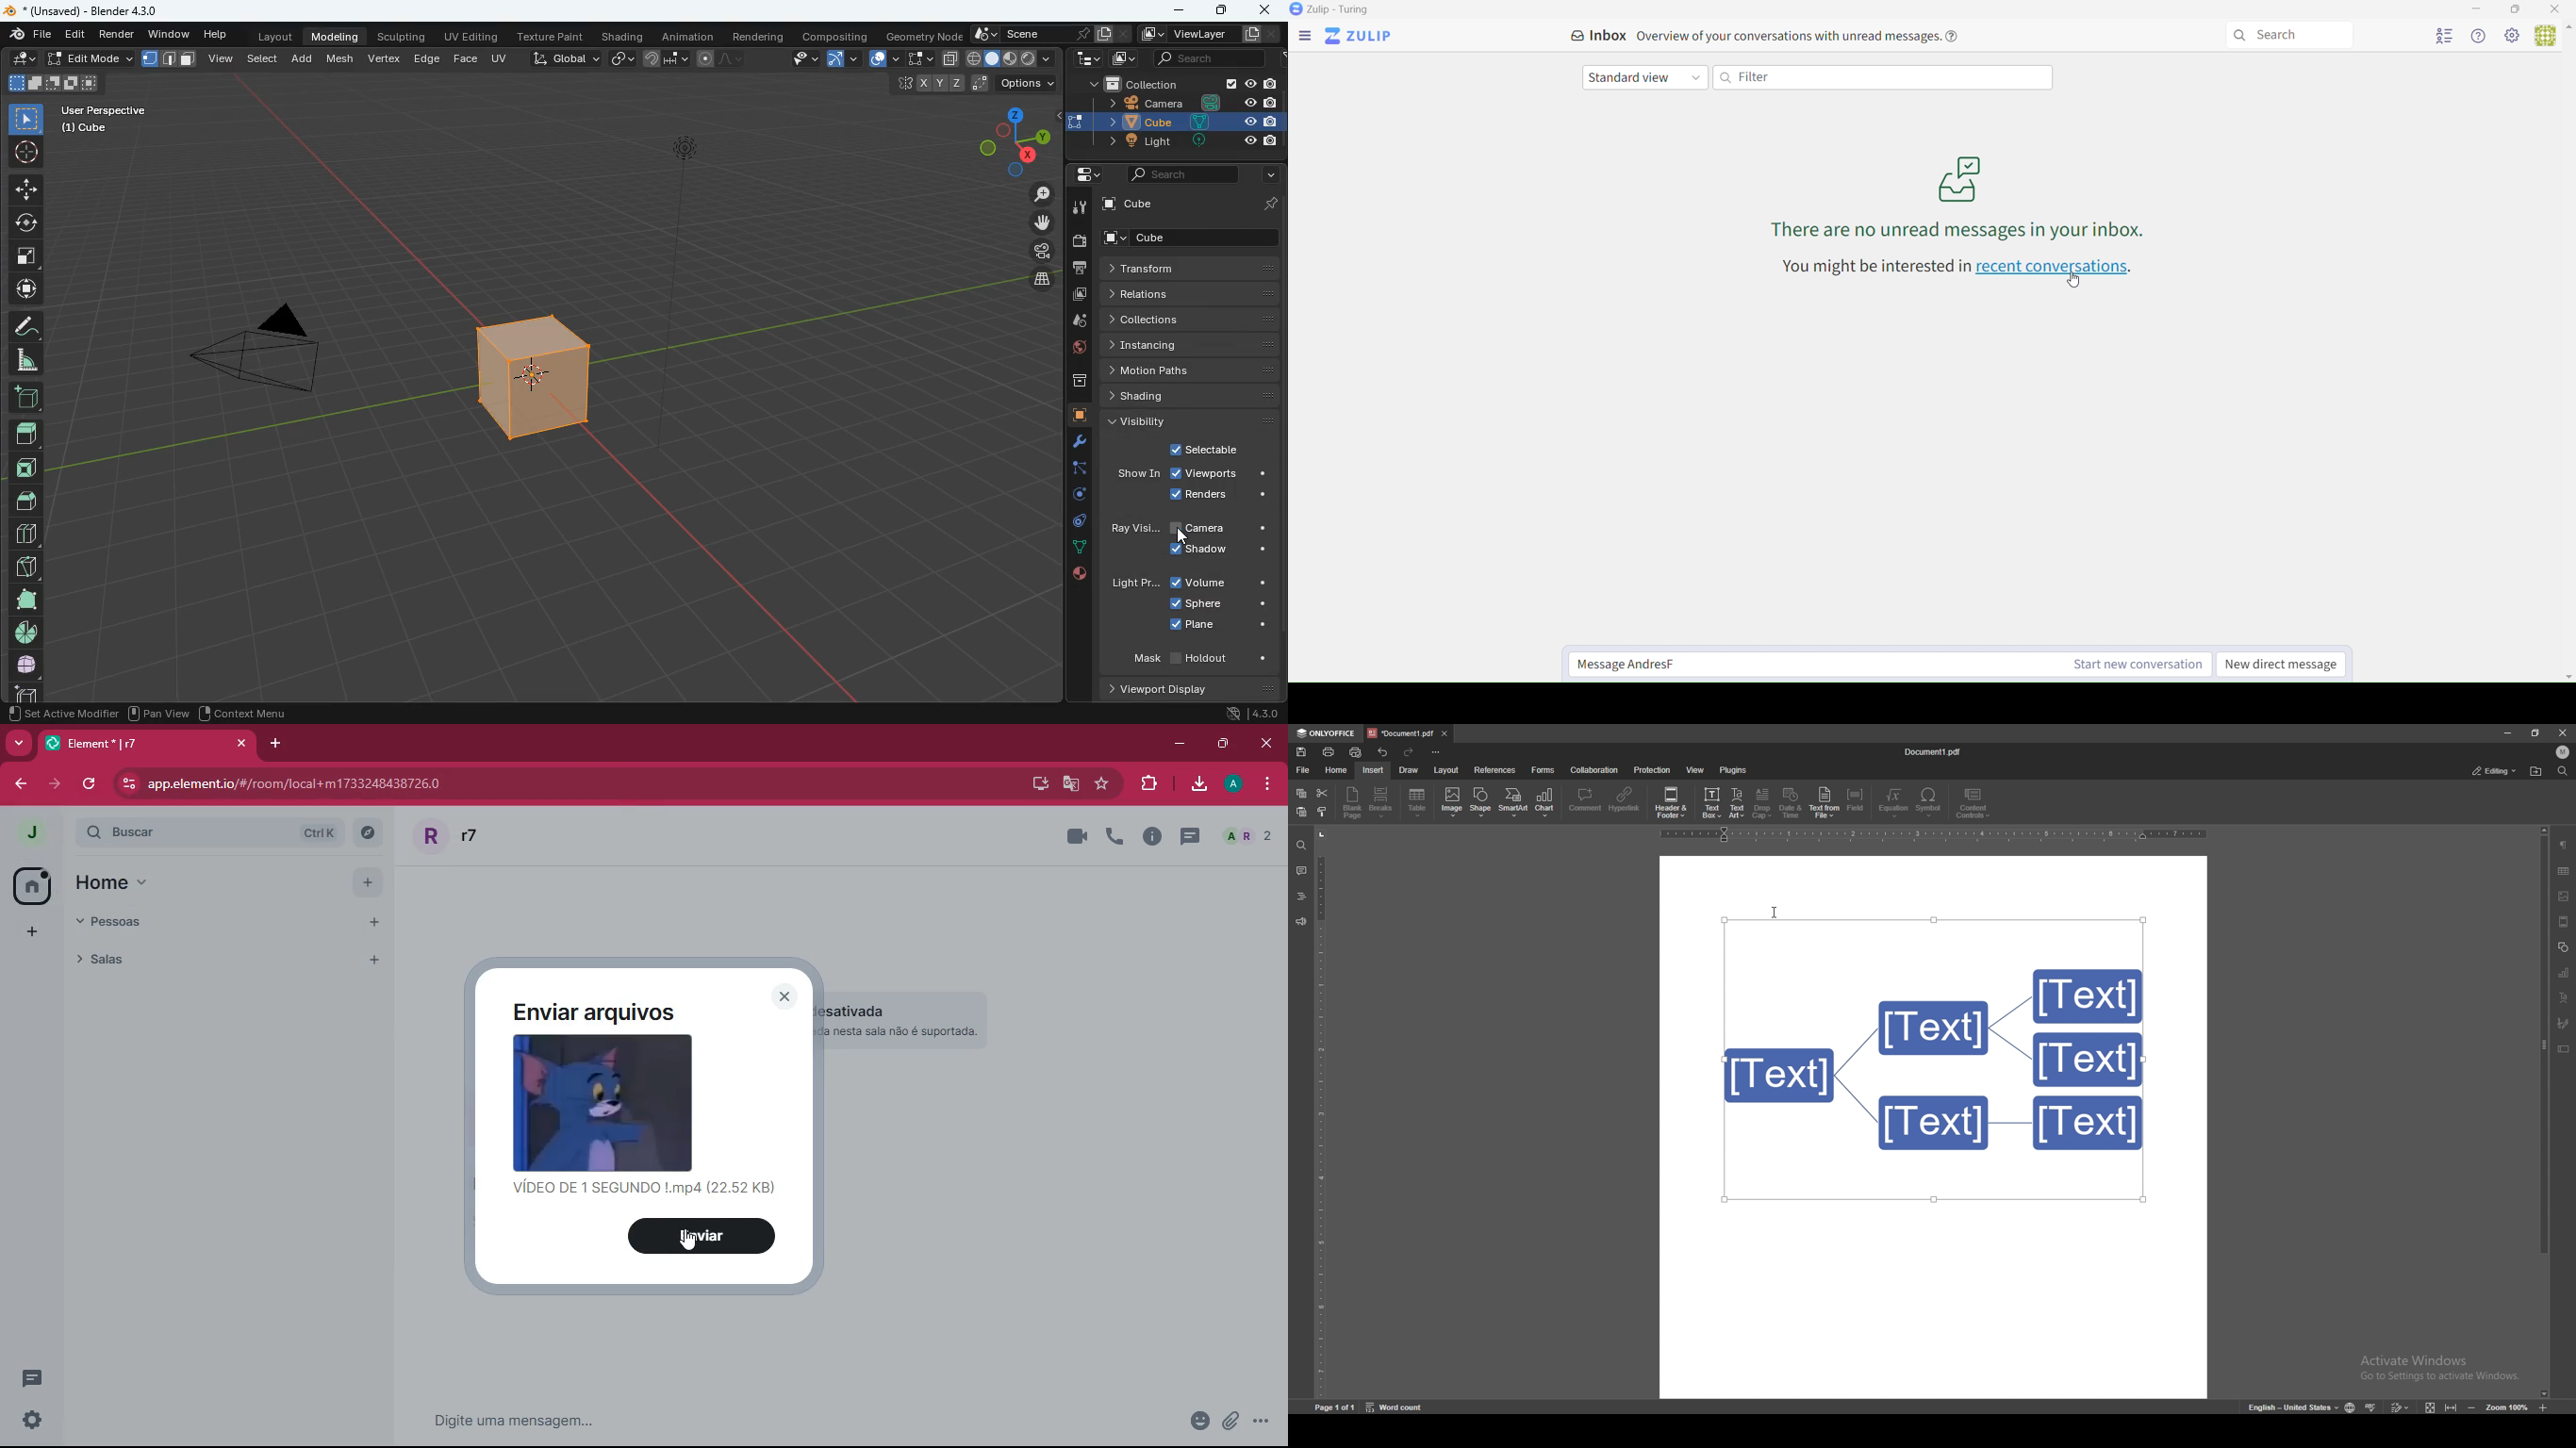 The height and width of the screenshot is (1456, 2576). Describe the element at coordinates (1070, 784) in the screenshot. I see `google translate` at that location.